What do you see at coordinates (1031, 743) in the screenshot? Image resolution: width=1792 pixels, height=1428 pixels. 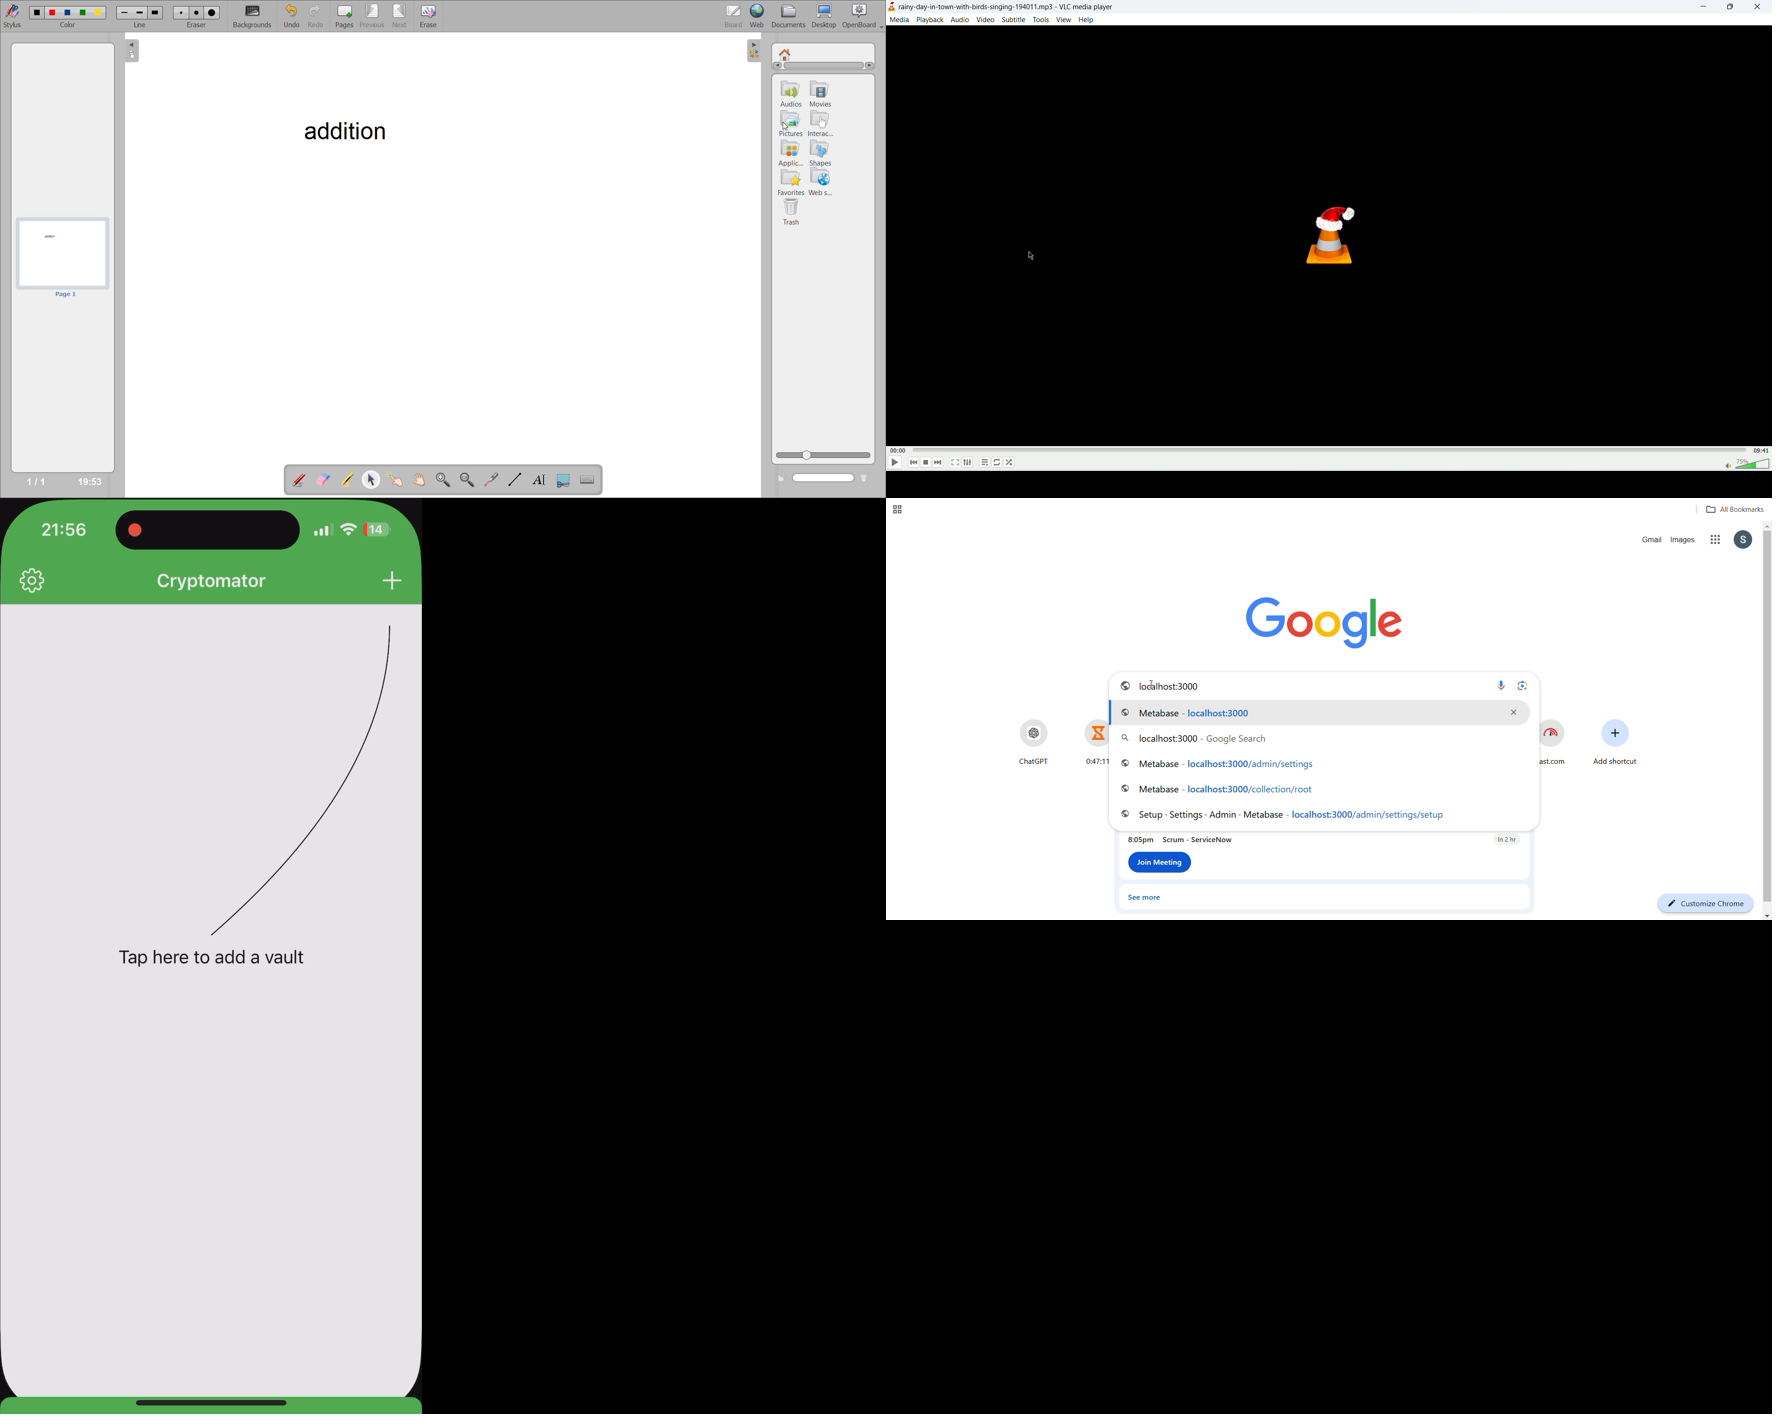 I see `ChatGPT` at bounding box center [1031, 743].